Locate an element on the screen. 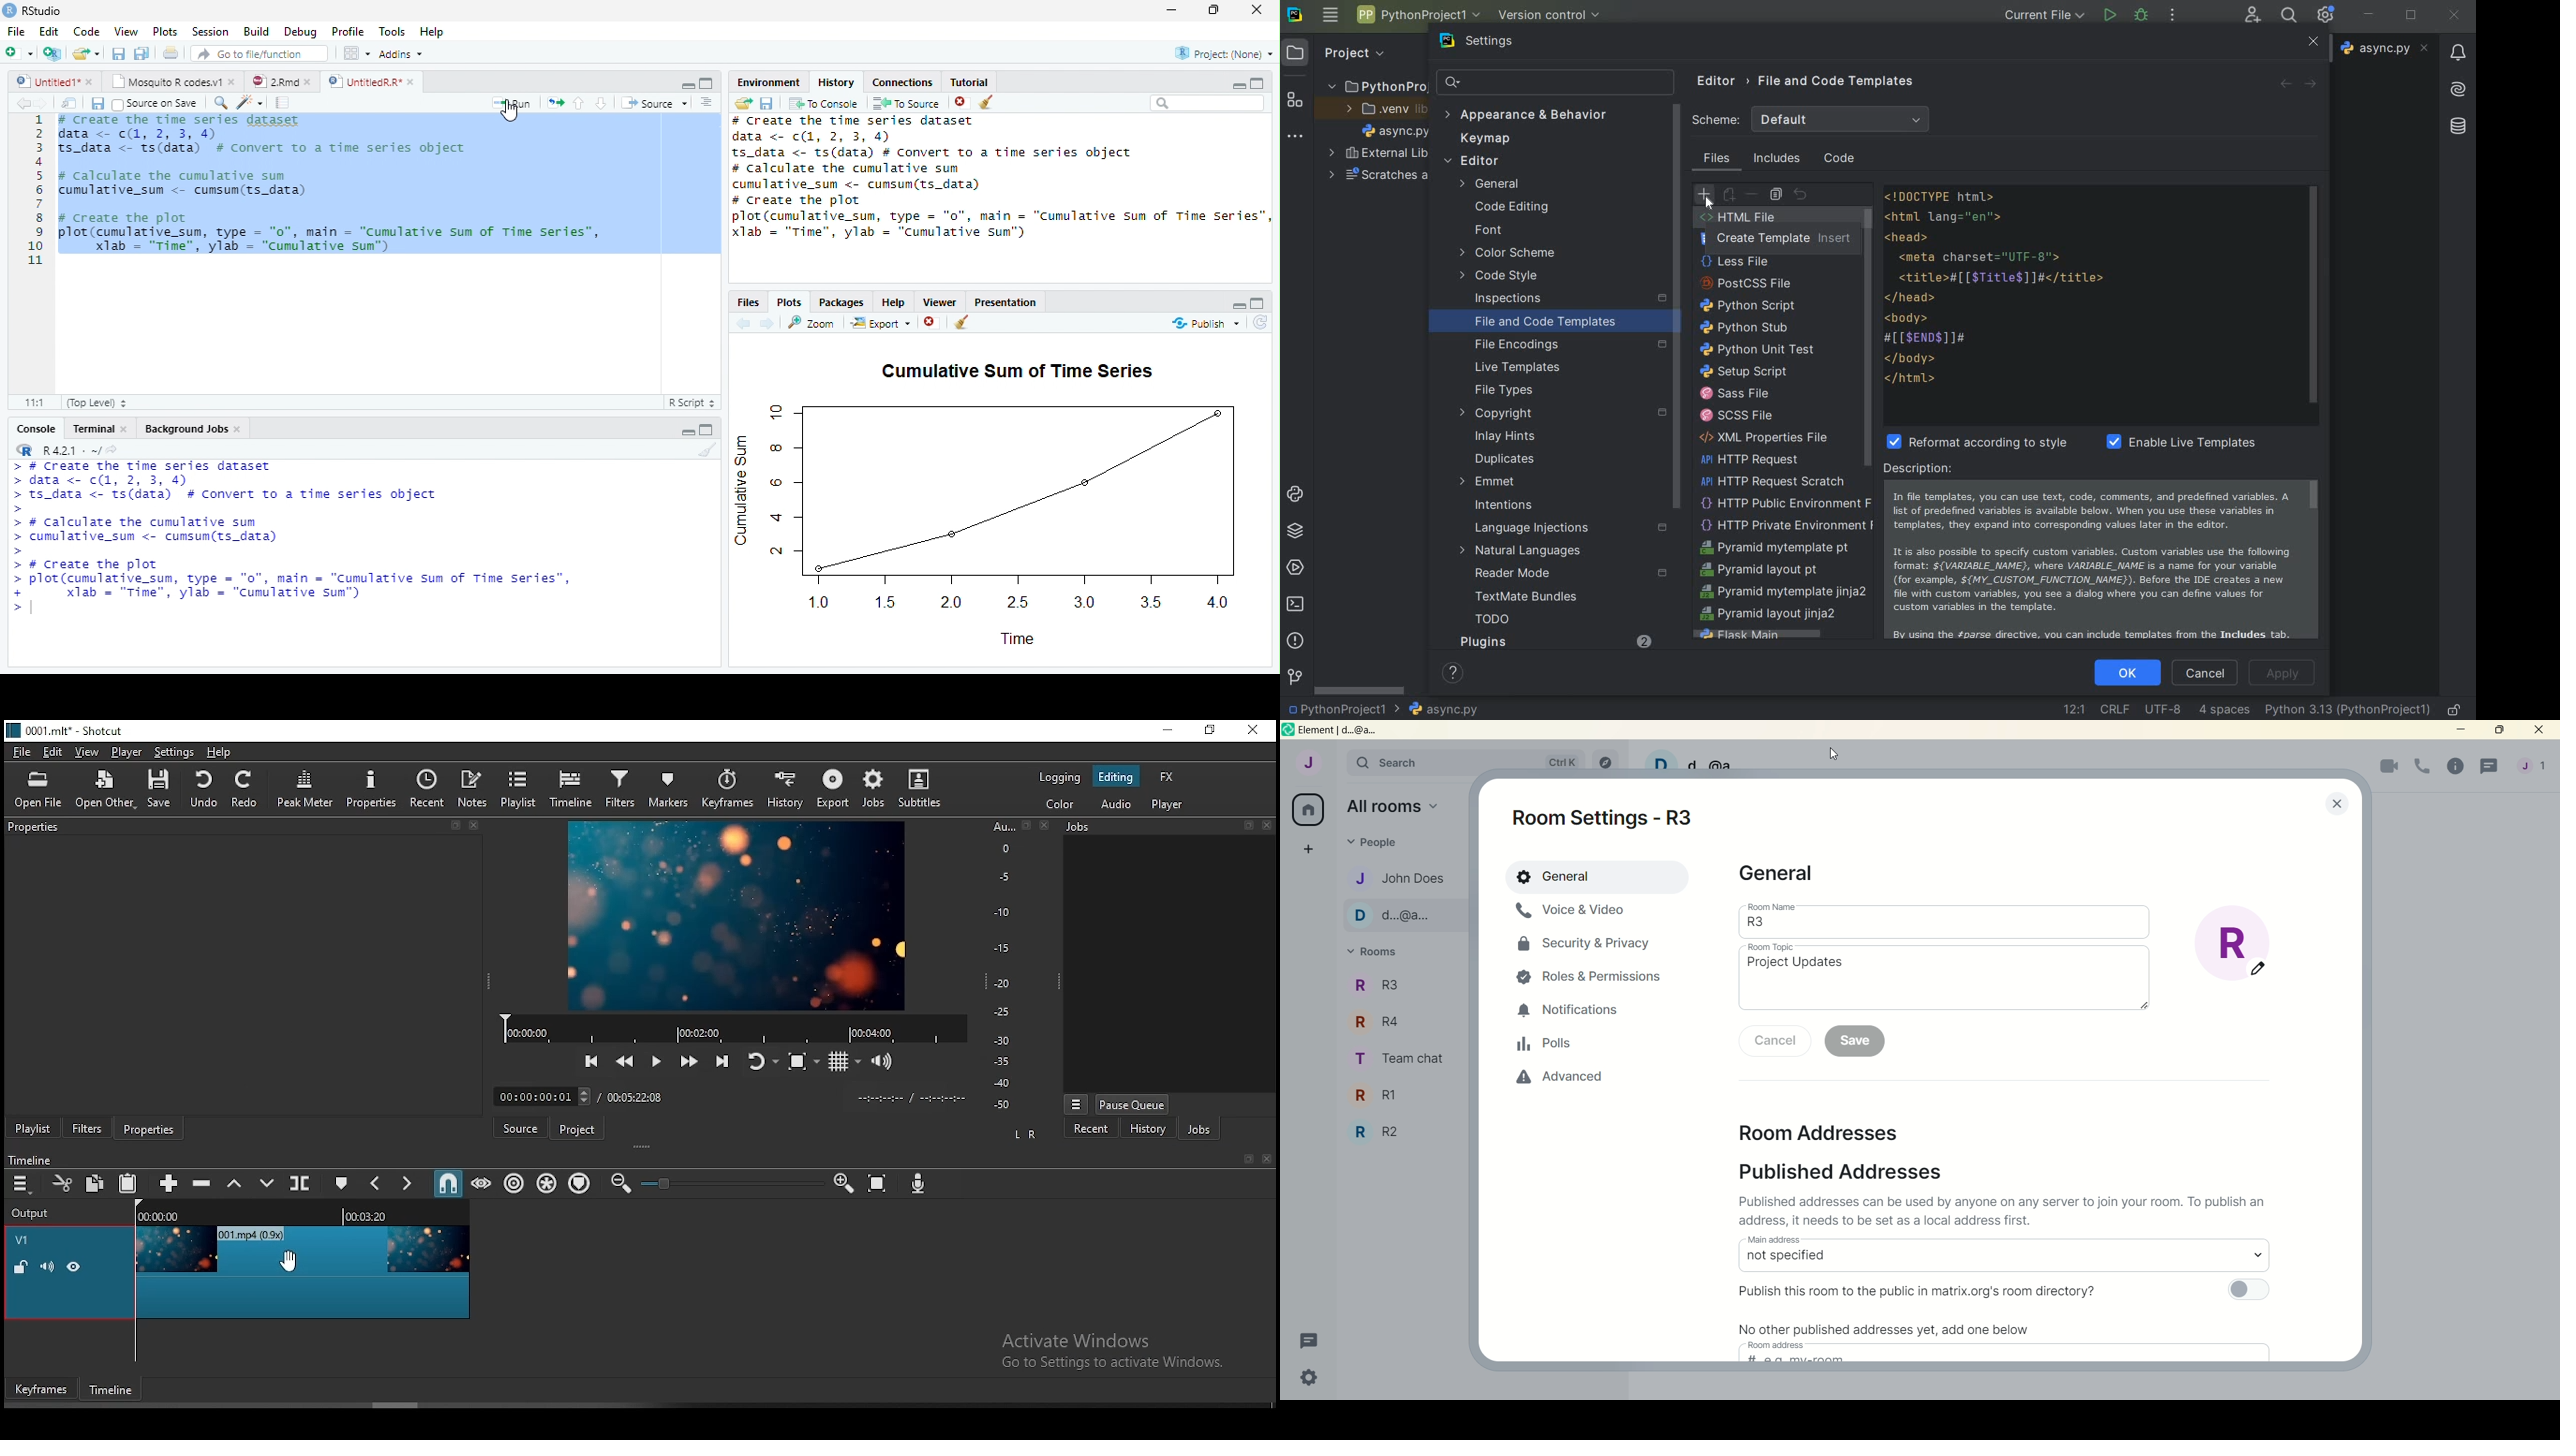 The width and height of the screenshot is (2576, 1456). icon and file name is located at coordinates (65, 731).